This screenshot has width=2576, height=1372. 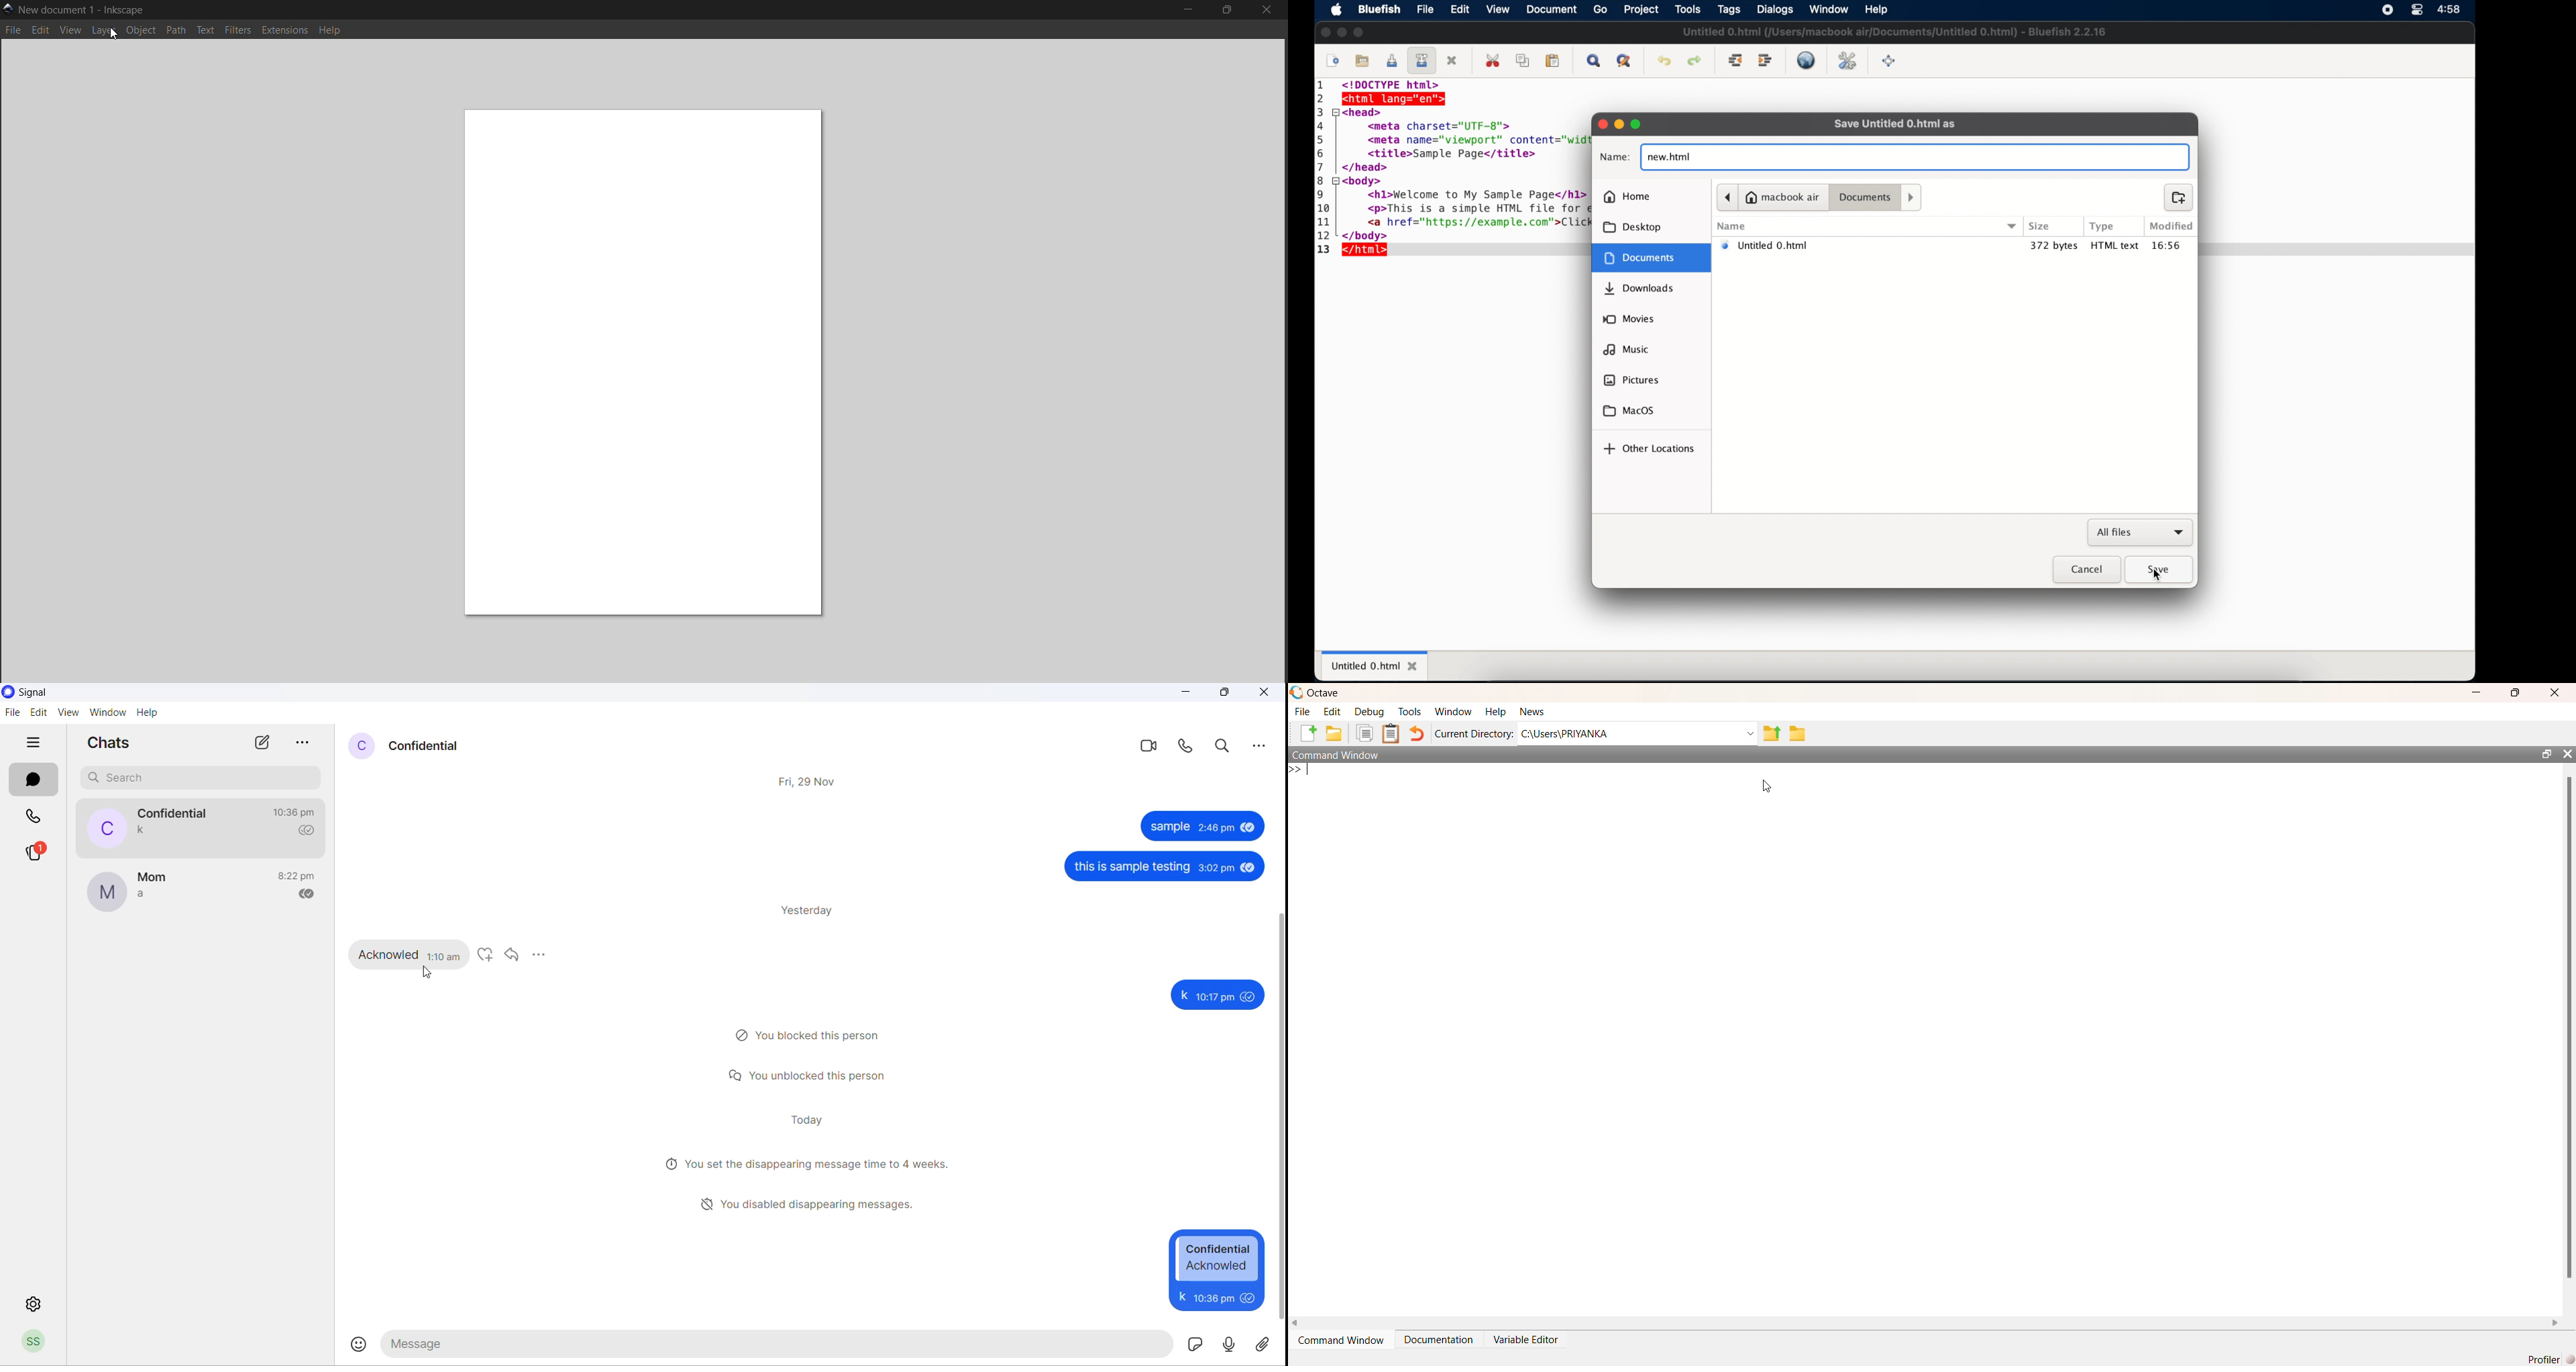 What do you see at coordinates (1215, 828) in the screenshot?
I see `2:46 pm` at bounding box center [1215, 828].